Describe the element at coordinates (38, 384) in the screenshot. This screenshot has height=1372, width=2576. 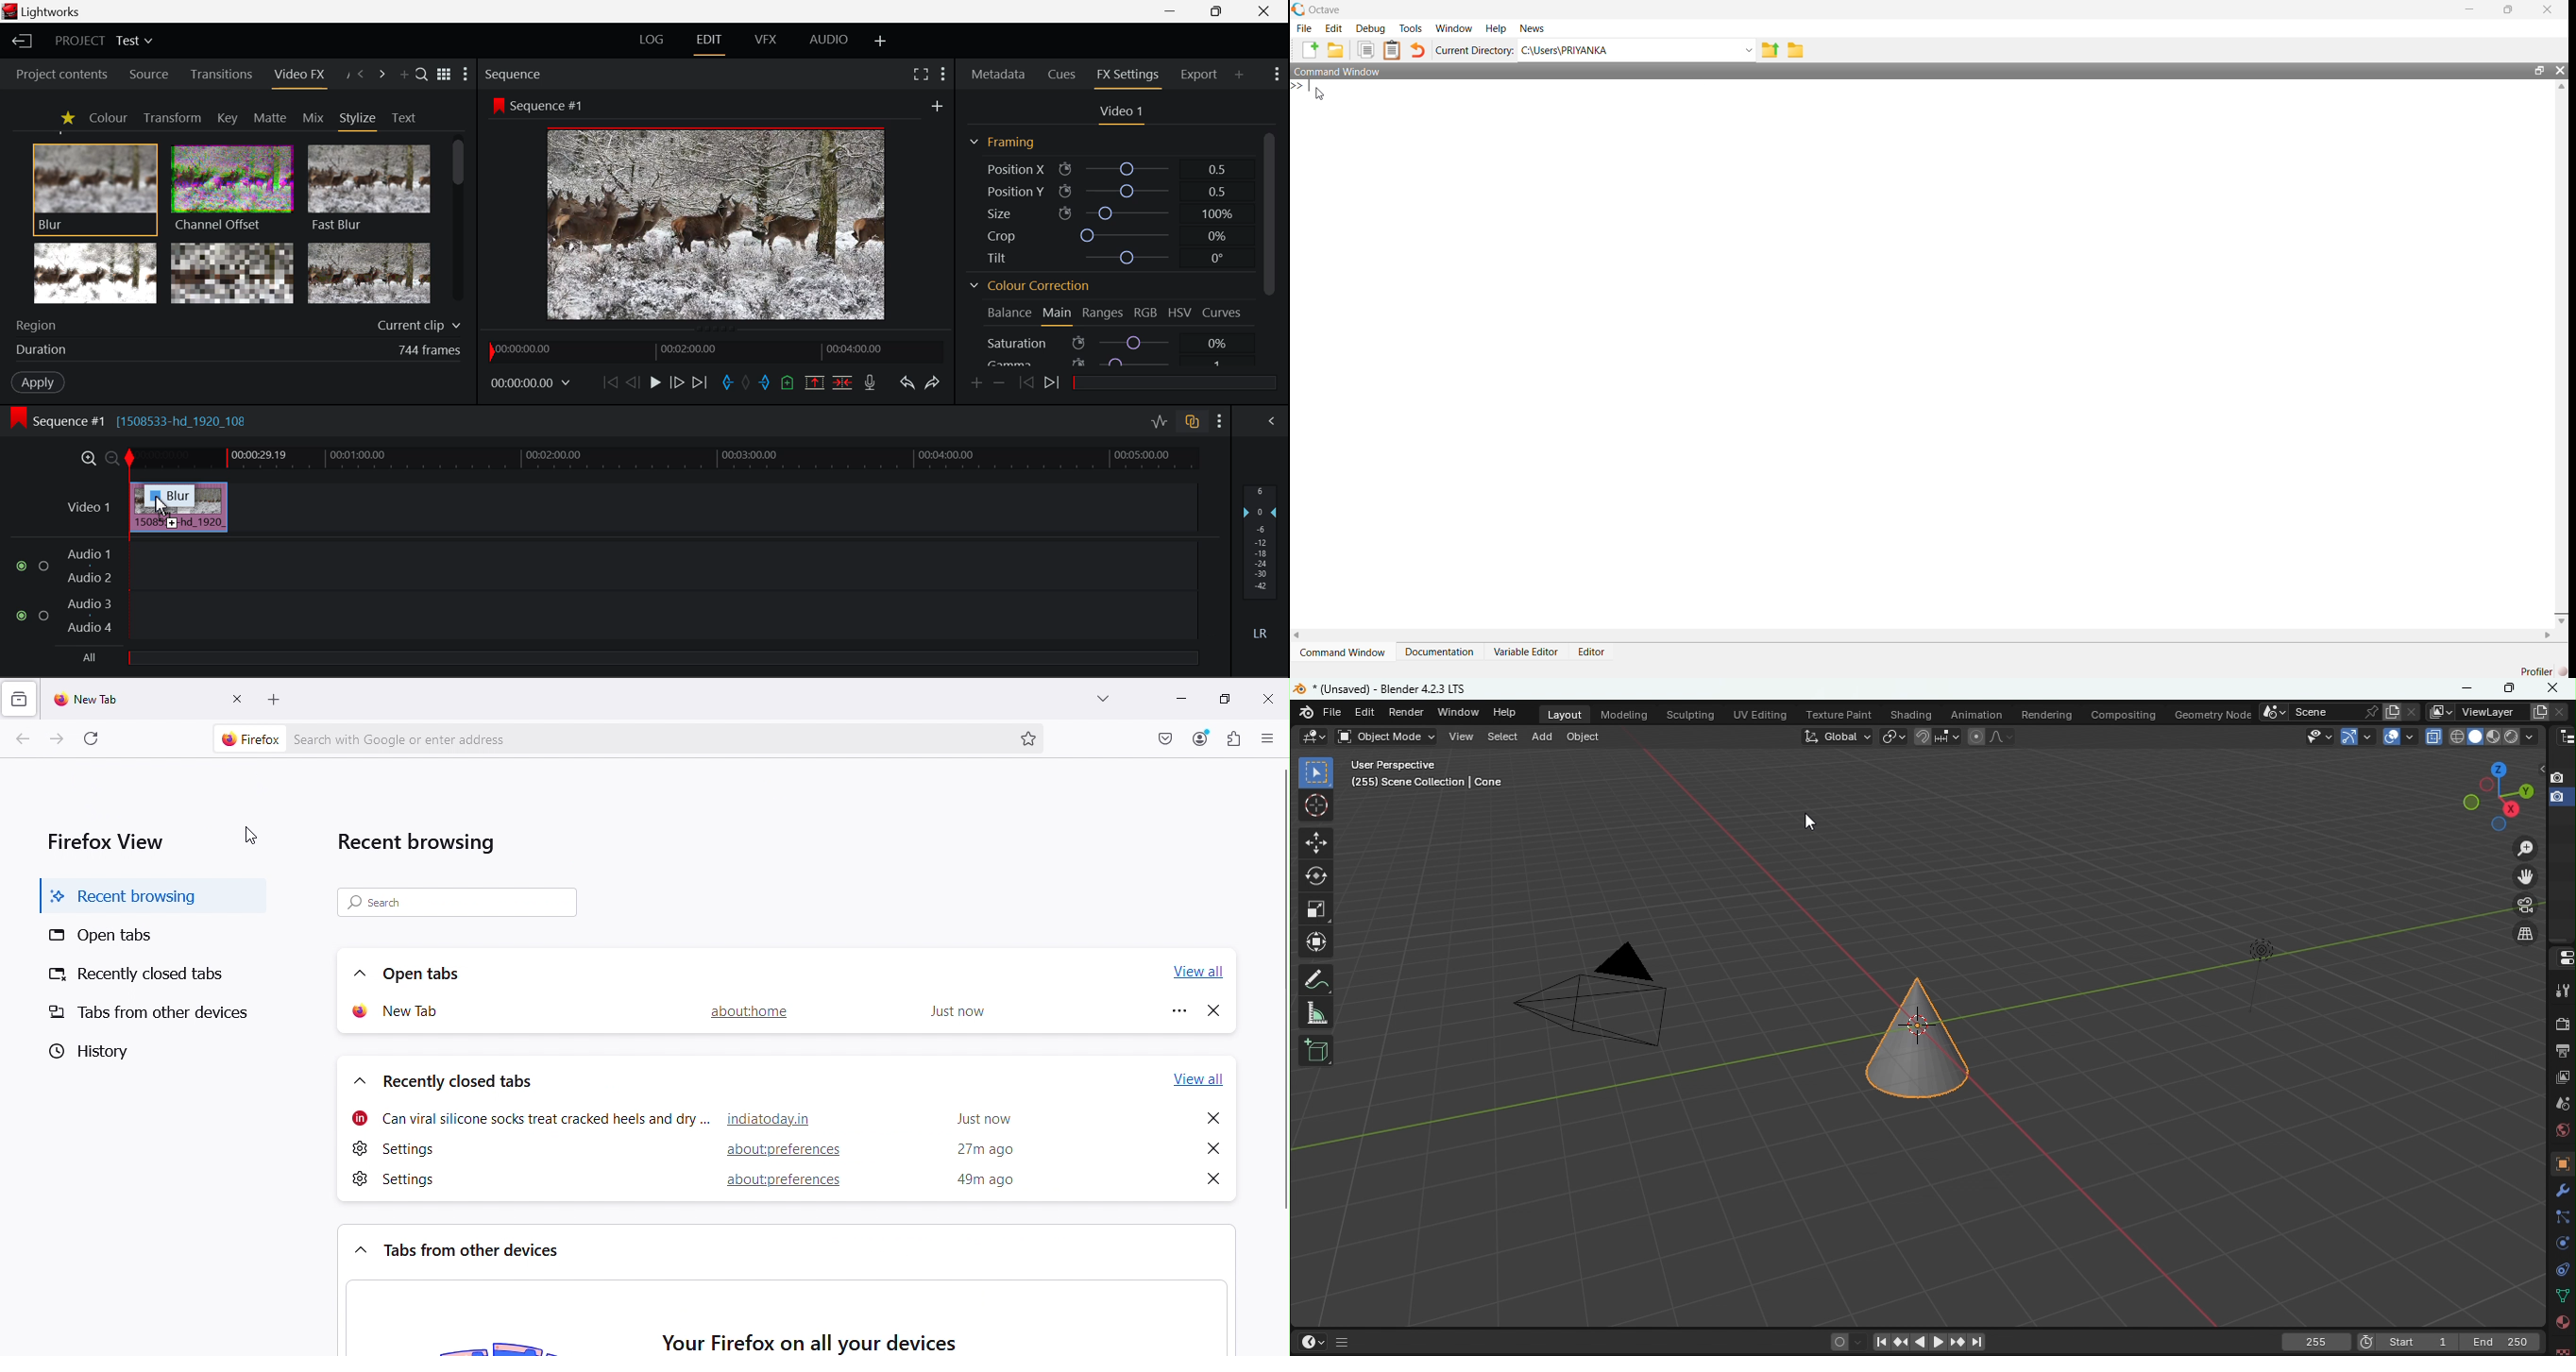
I see `Apply` at that location.